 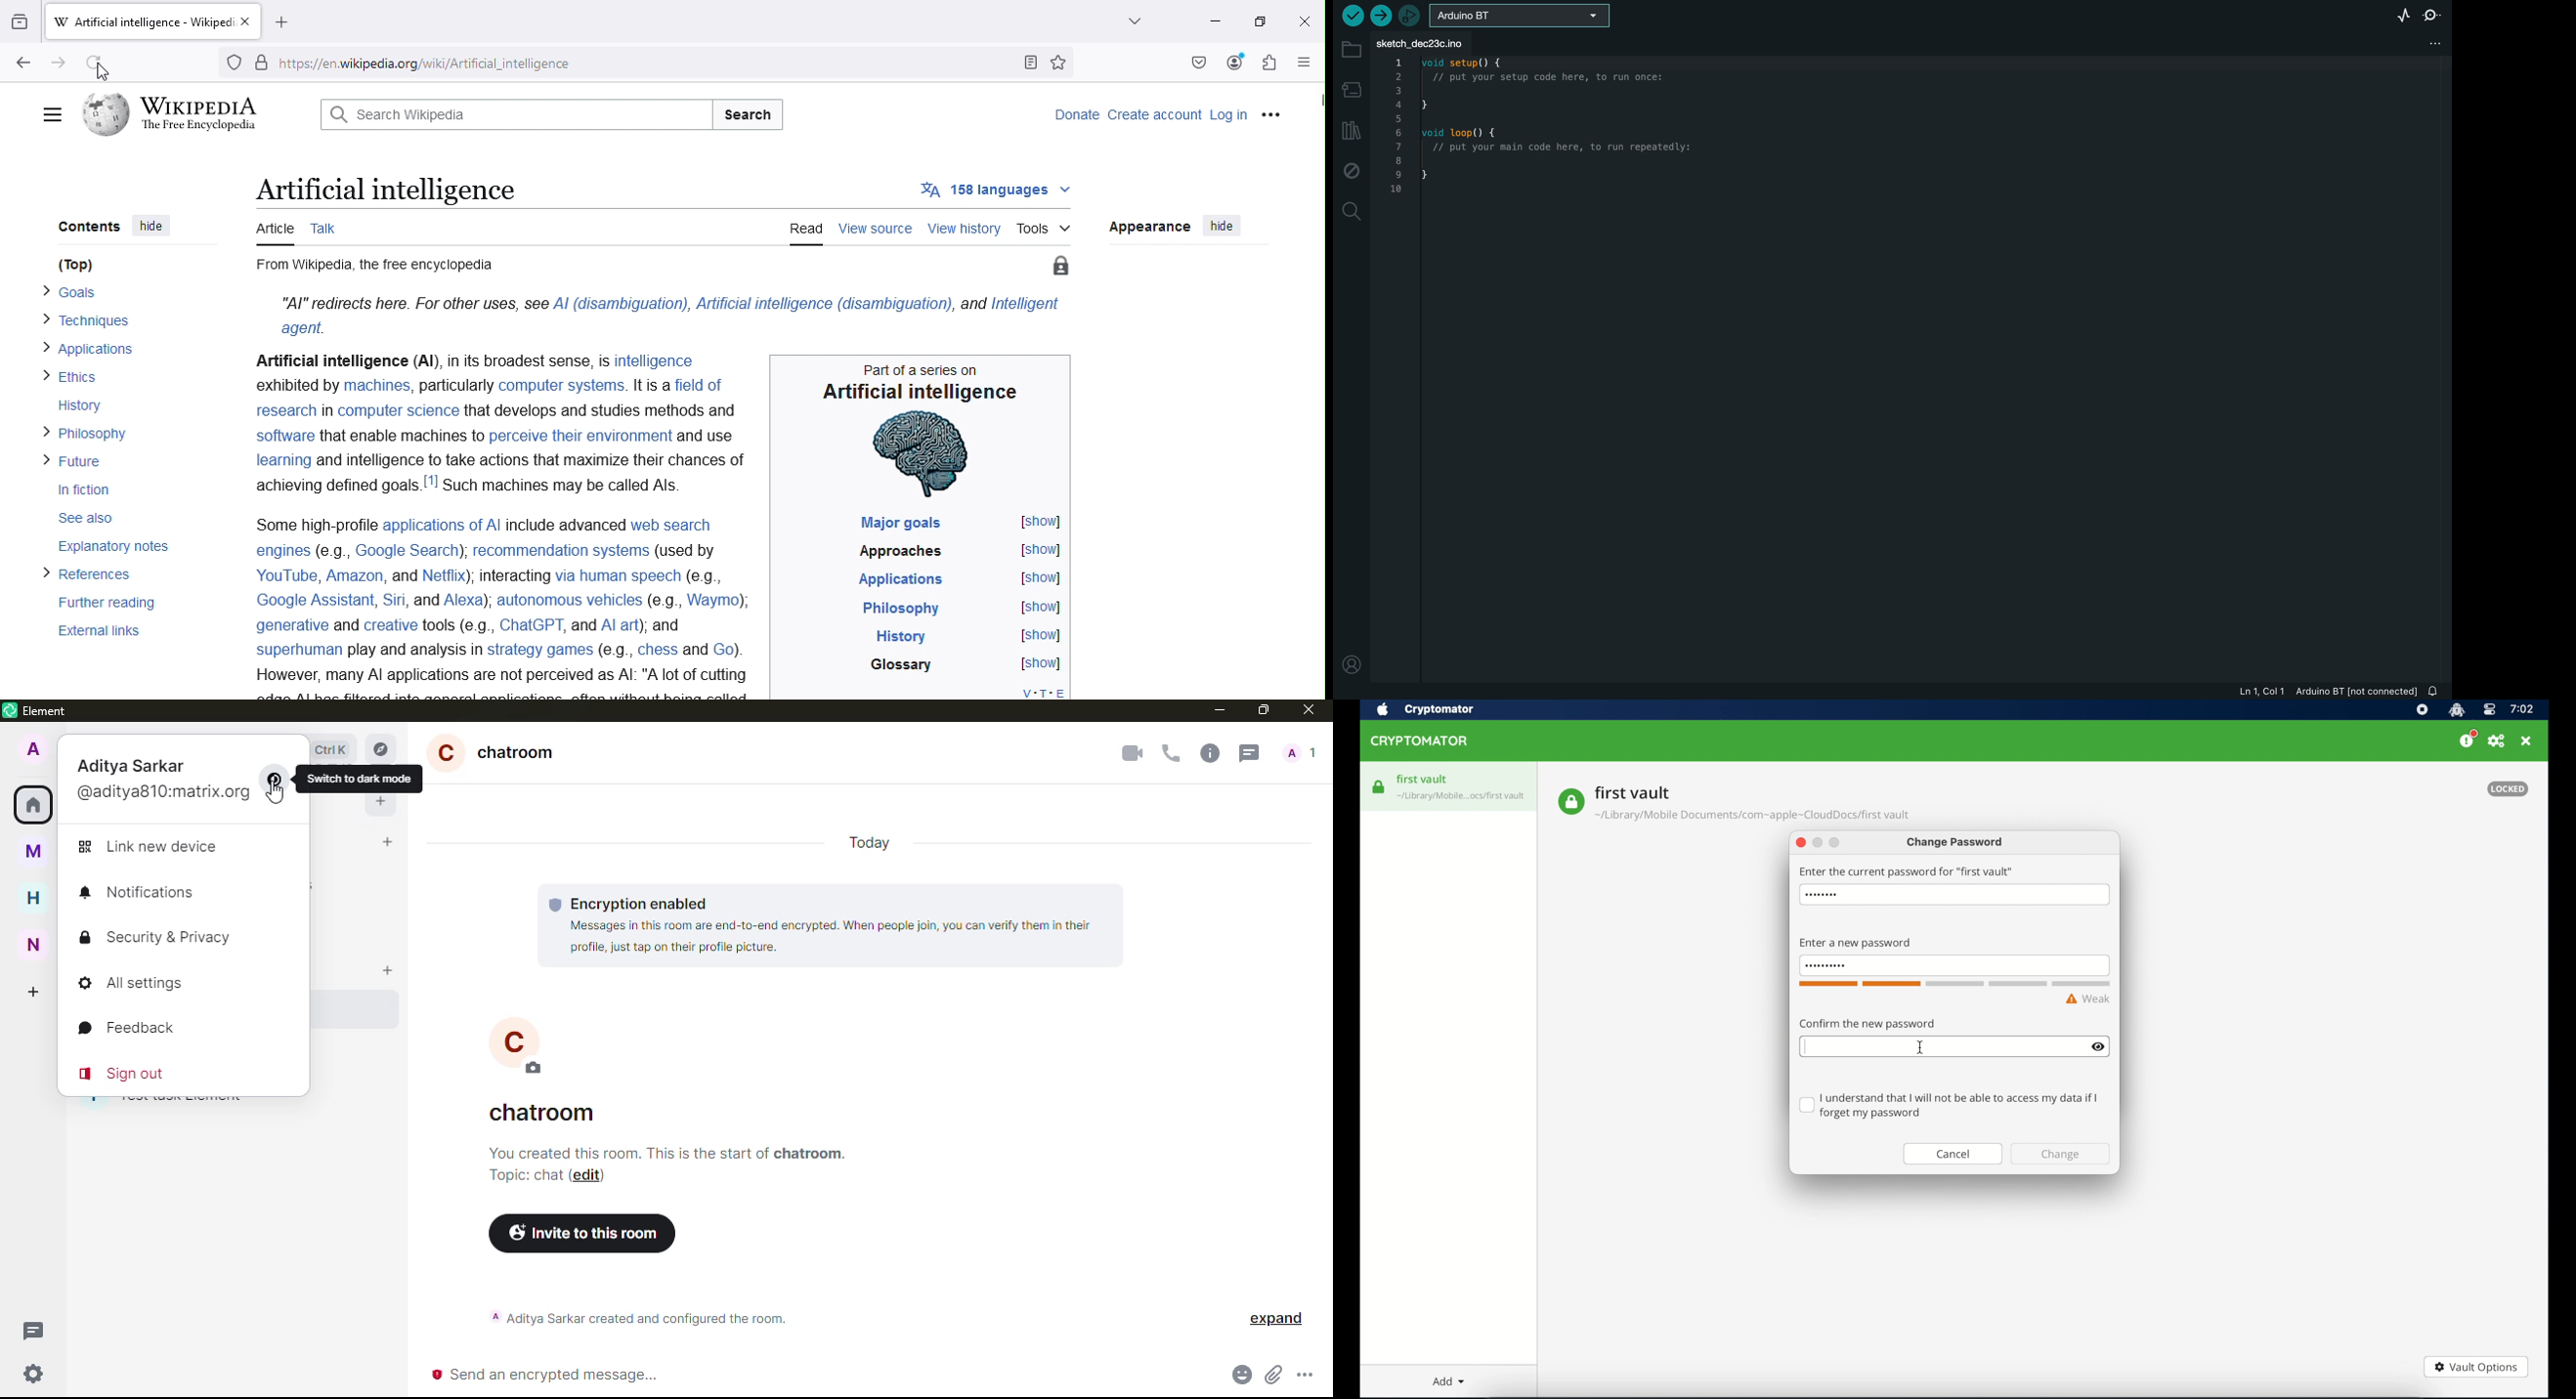 What do you see at coordinates (1158, 335) in the screenshot?
I see `Standard` at bounding box center [1158, 335].